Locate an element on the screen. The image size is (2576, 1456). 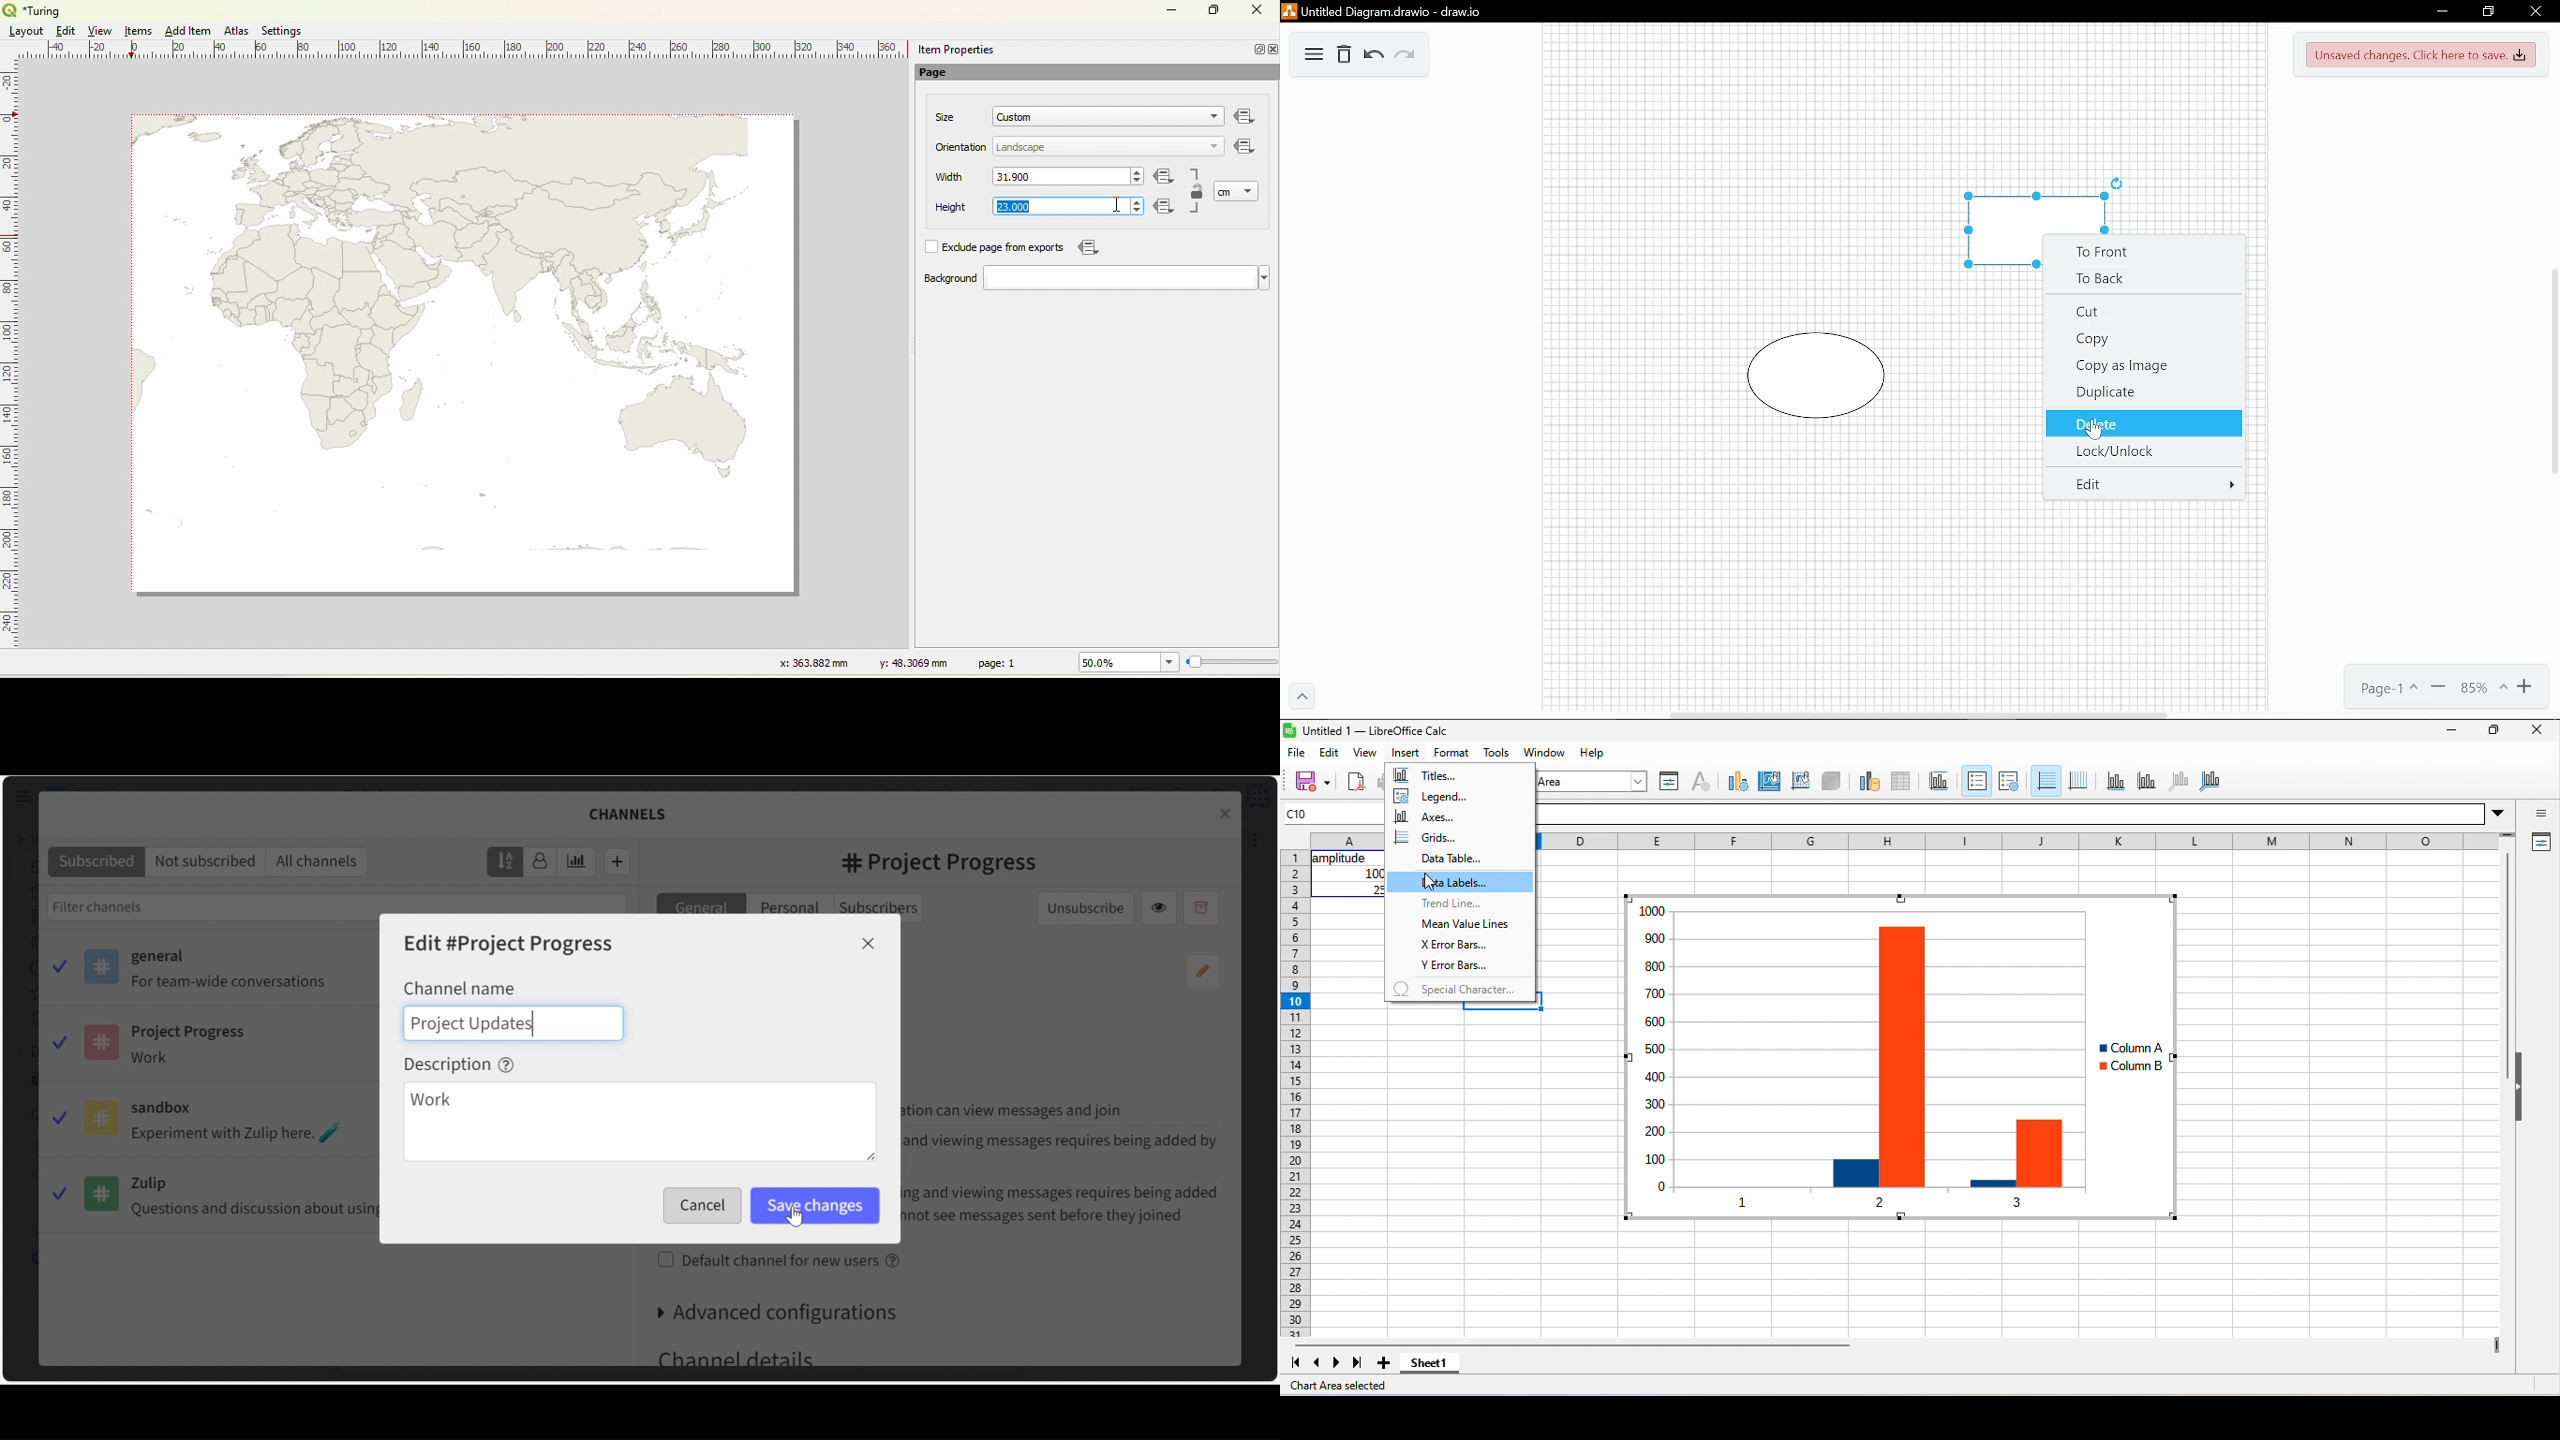
chart wall is located at coordinates (1800, 779).